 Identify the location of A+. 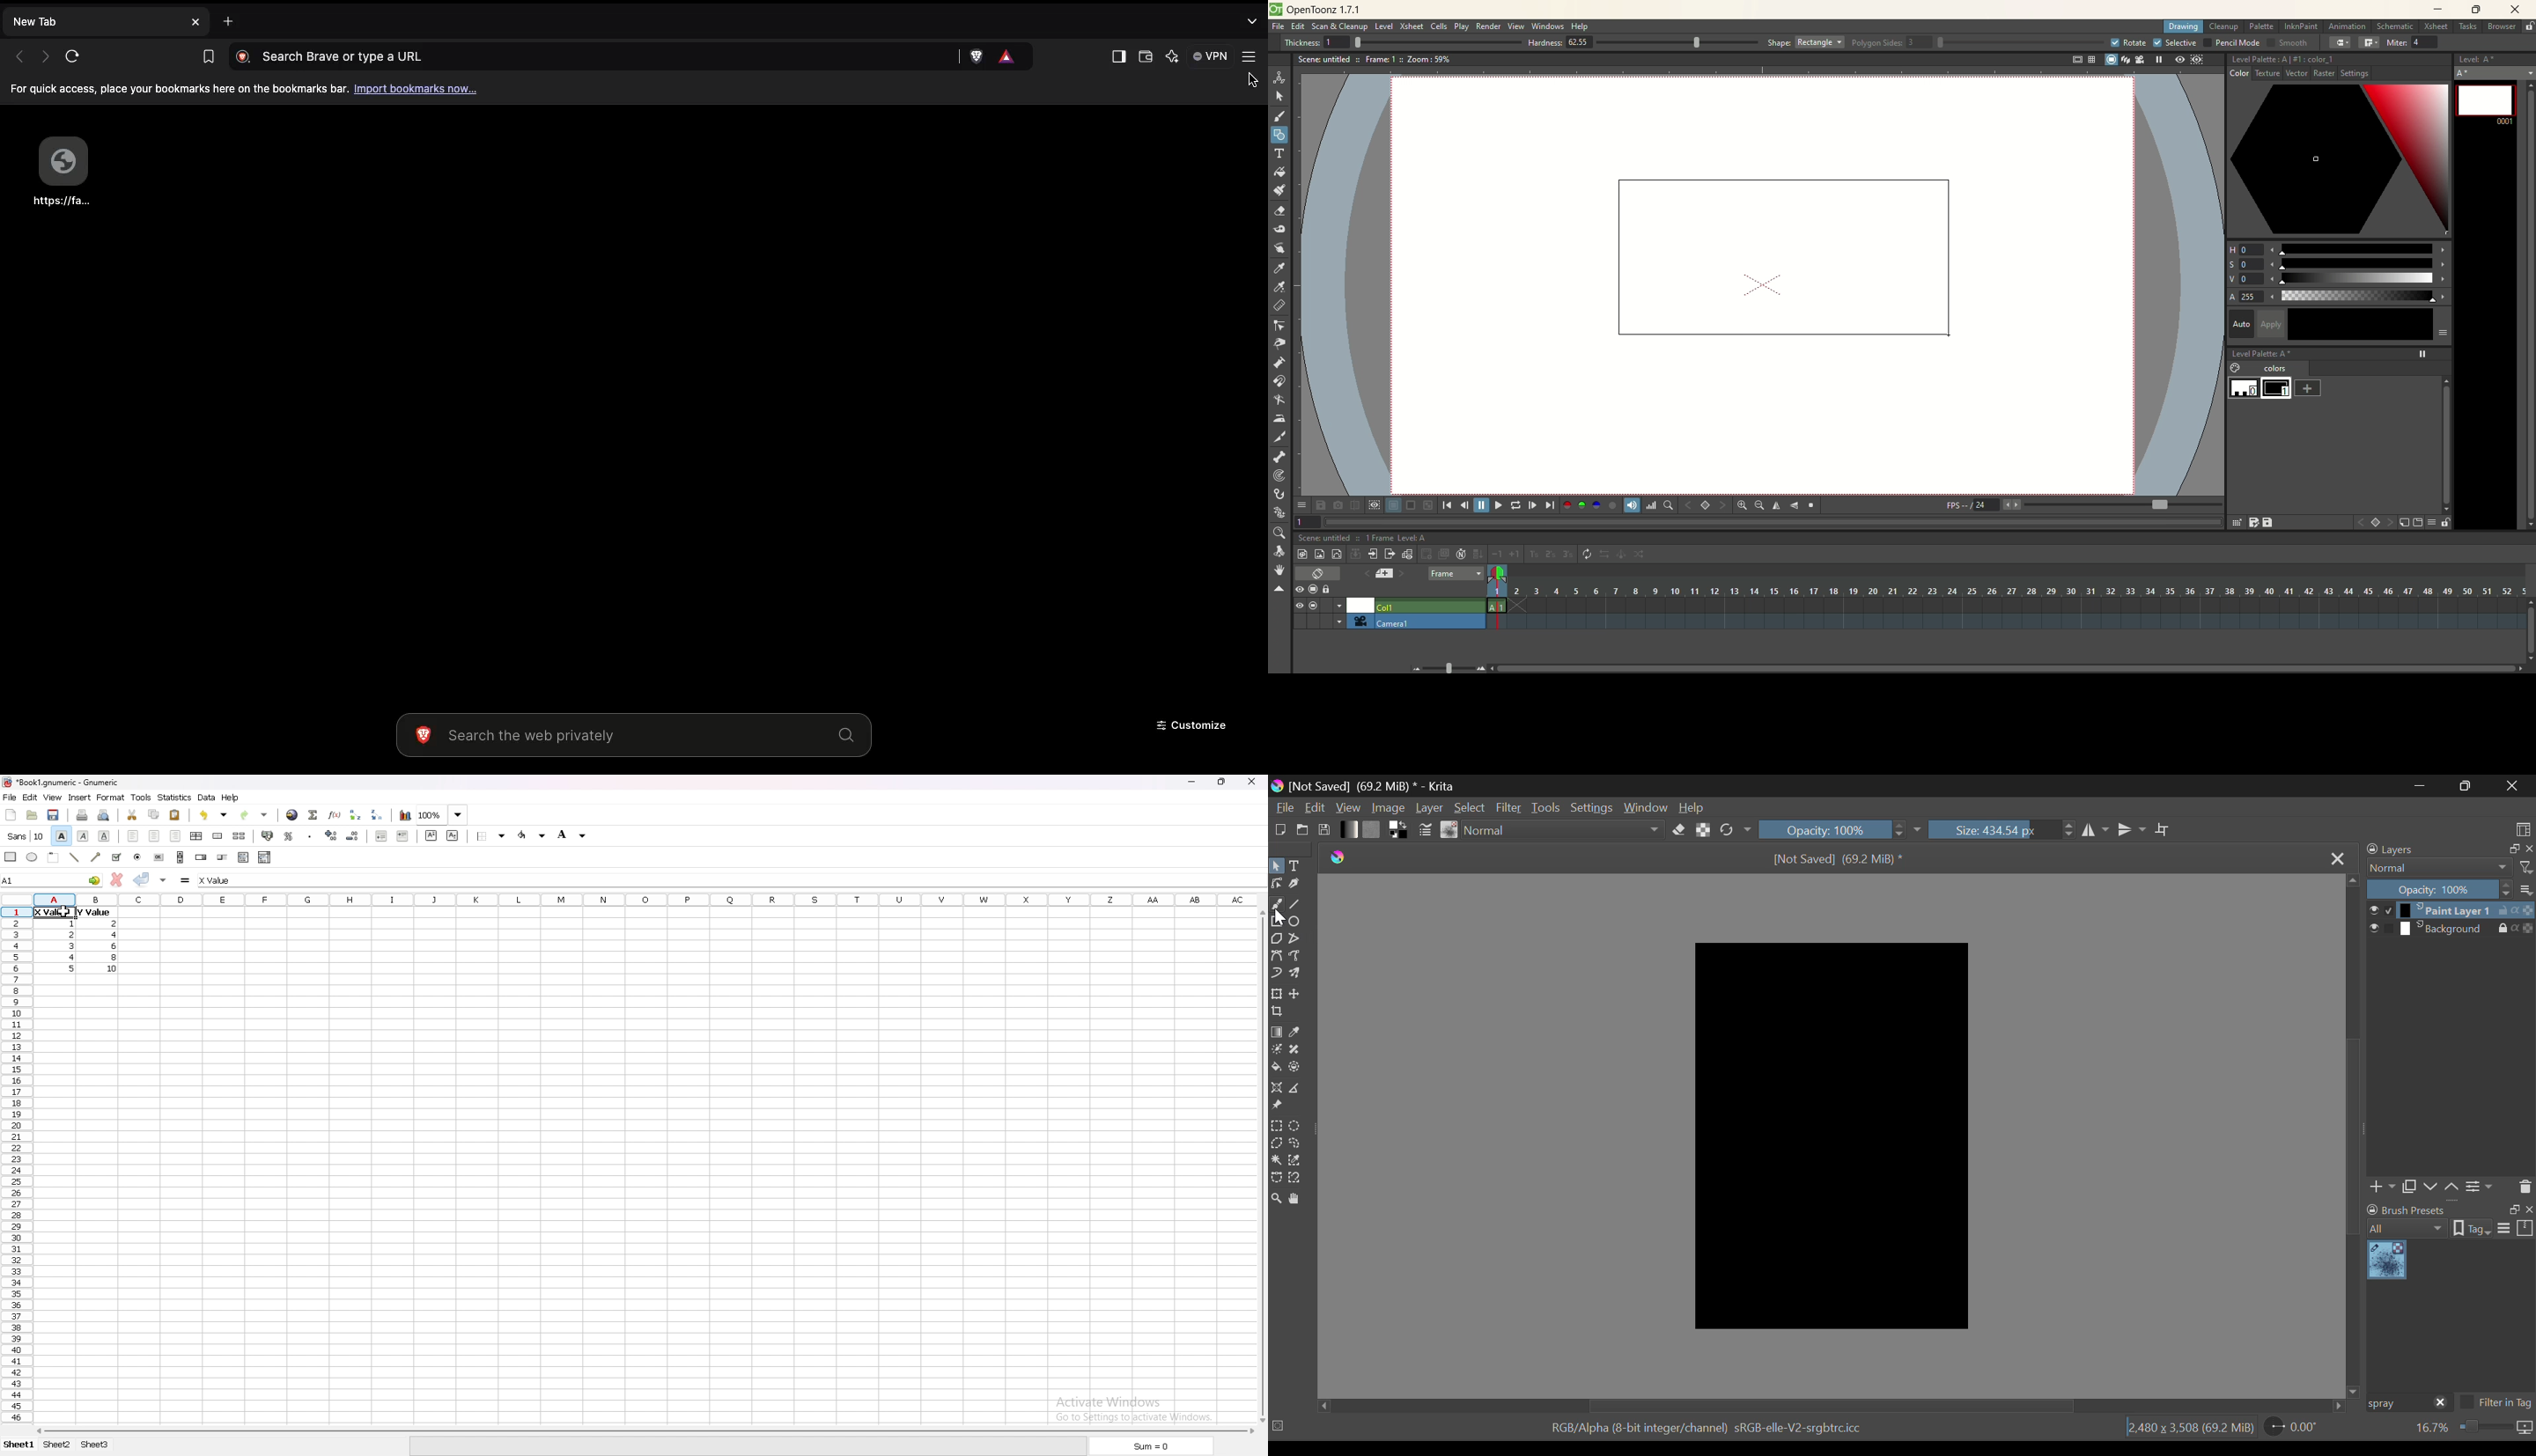
(2496, 73).